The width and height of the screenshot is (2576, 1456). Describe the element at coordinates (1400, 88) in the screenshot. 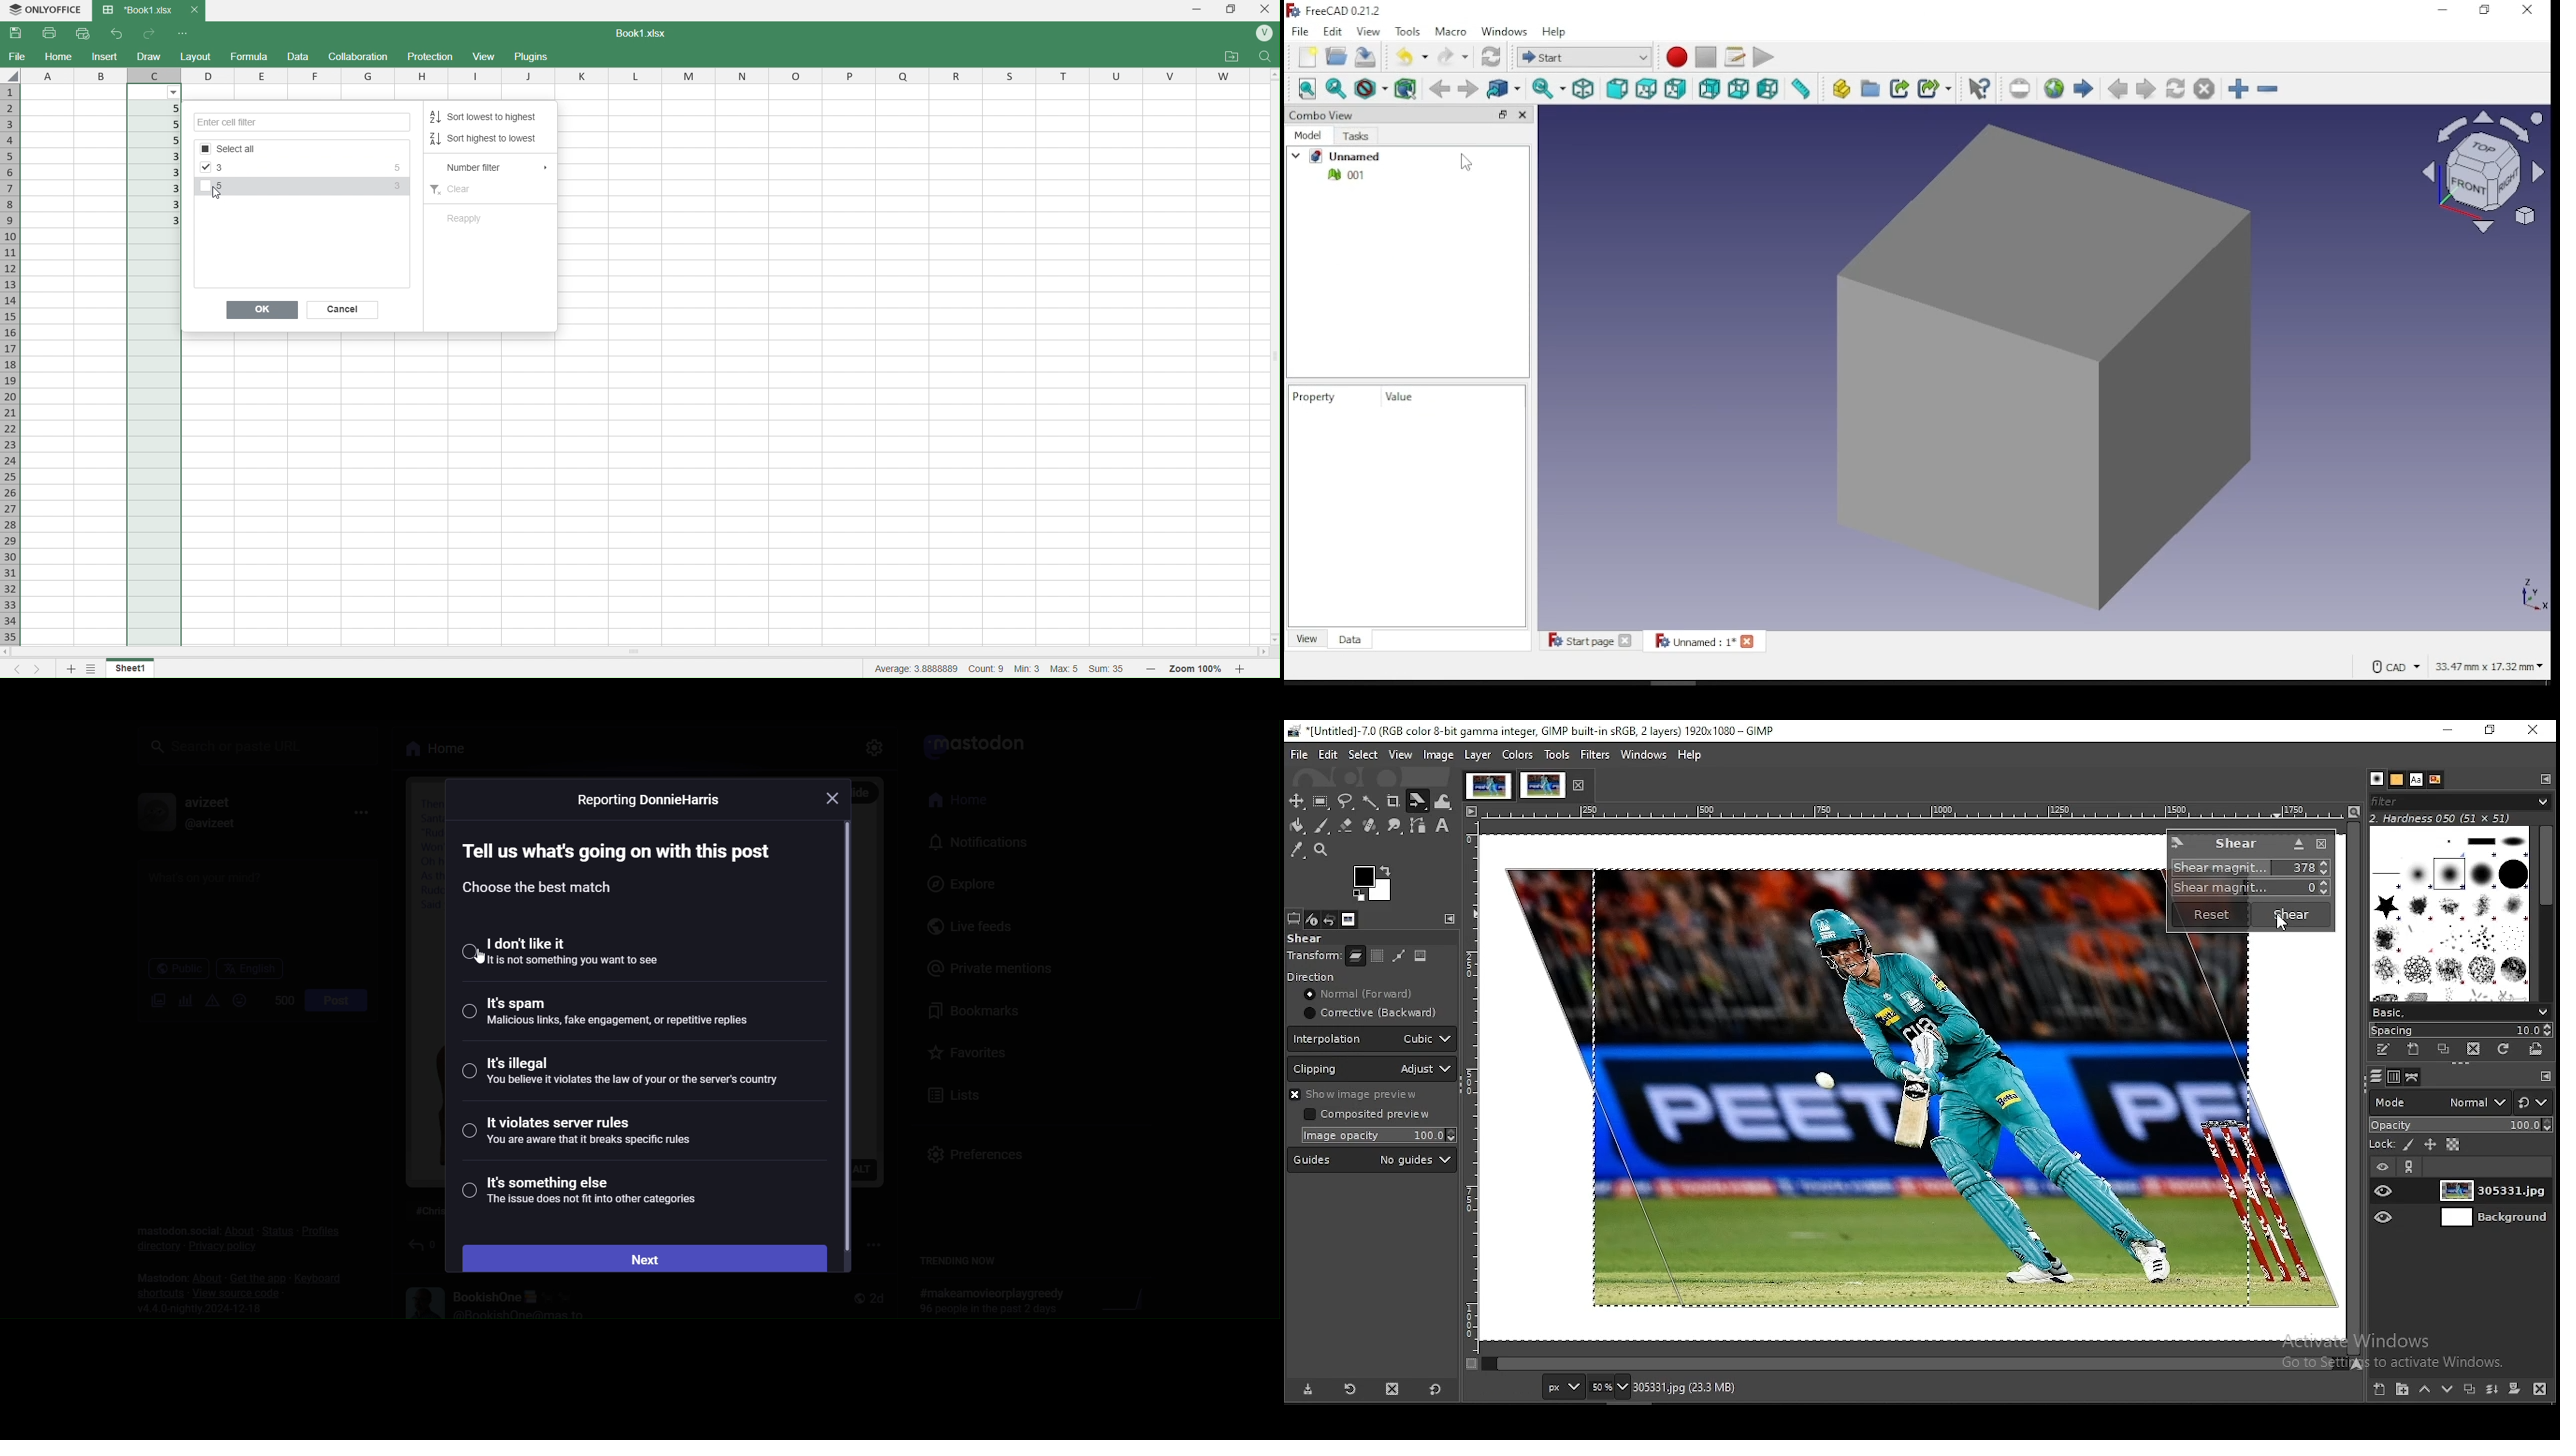

I see `bounding box` at that location.